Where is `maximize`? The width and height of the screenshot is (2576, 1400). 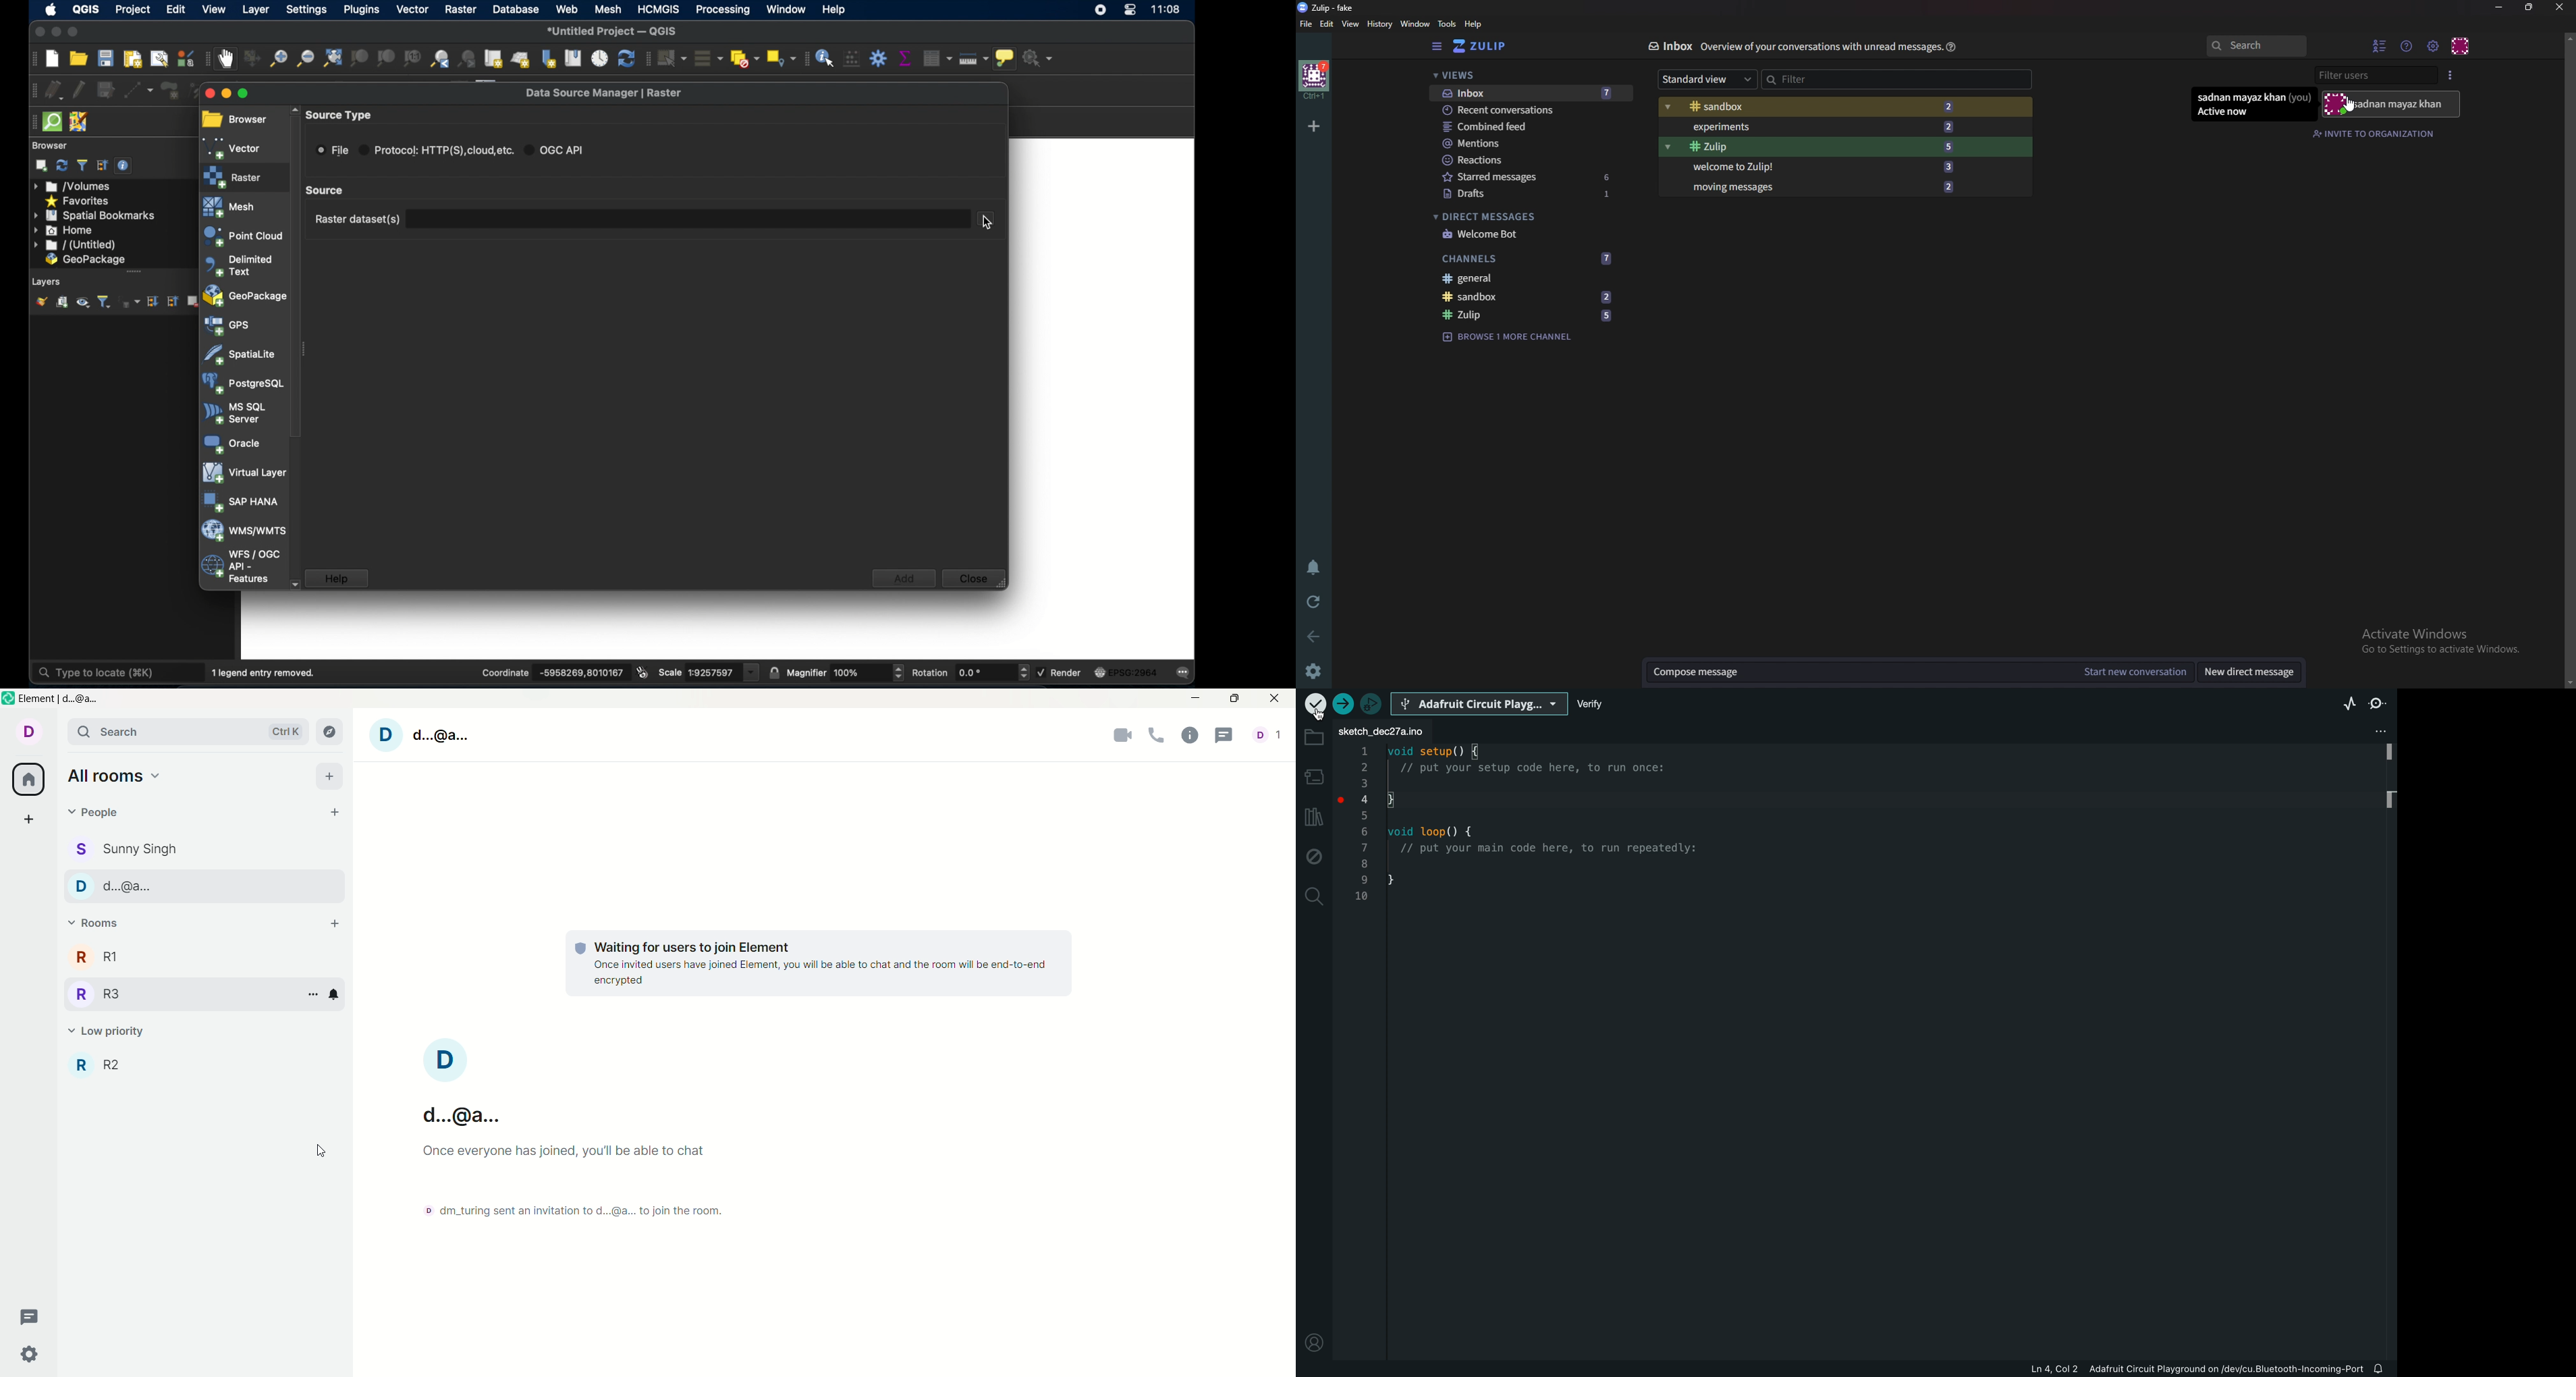 maximize is located at coordinates (1236, 699).